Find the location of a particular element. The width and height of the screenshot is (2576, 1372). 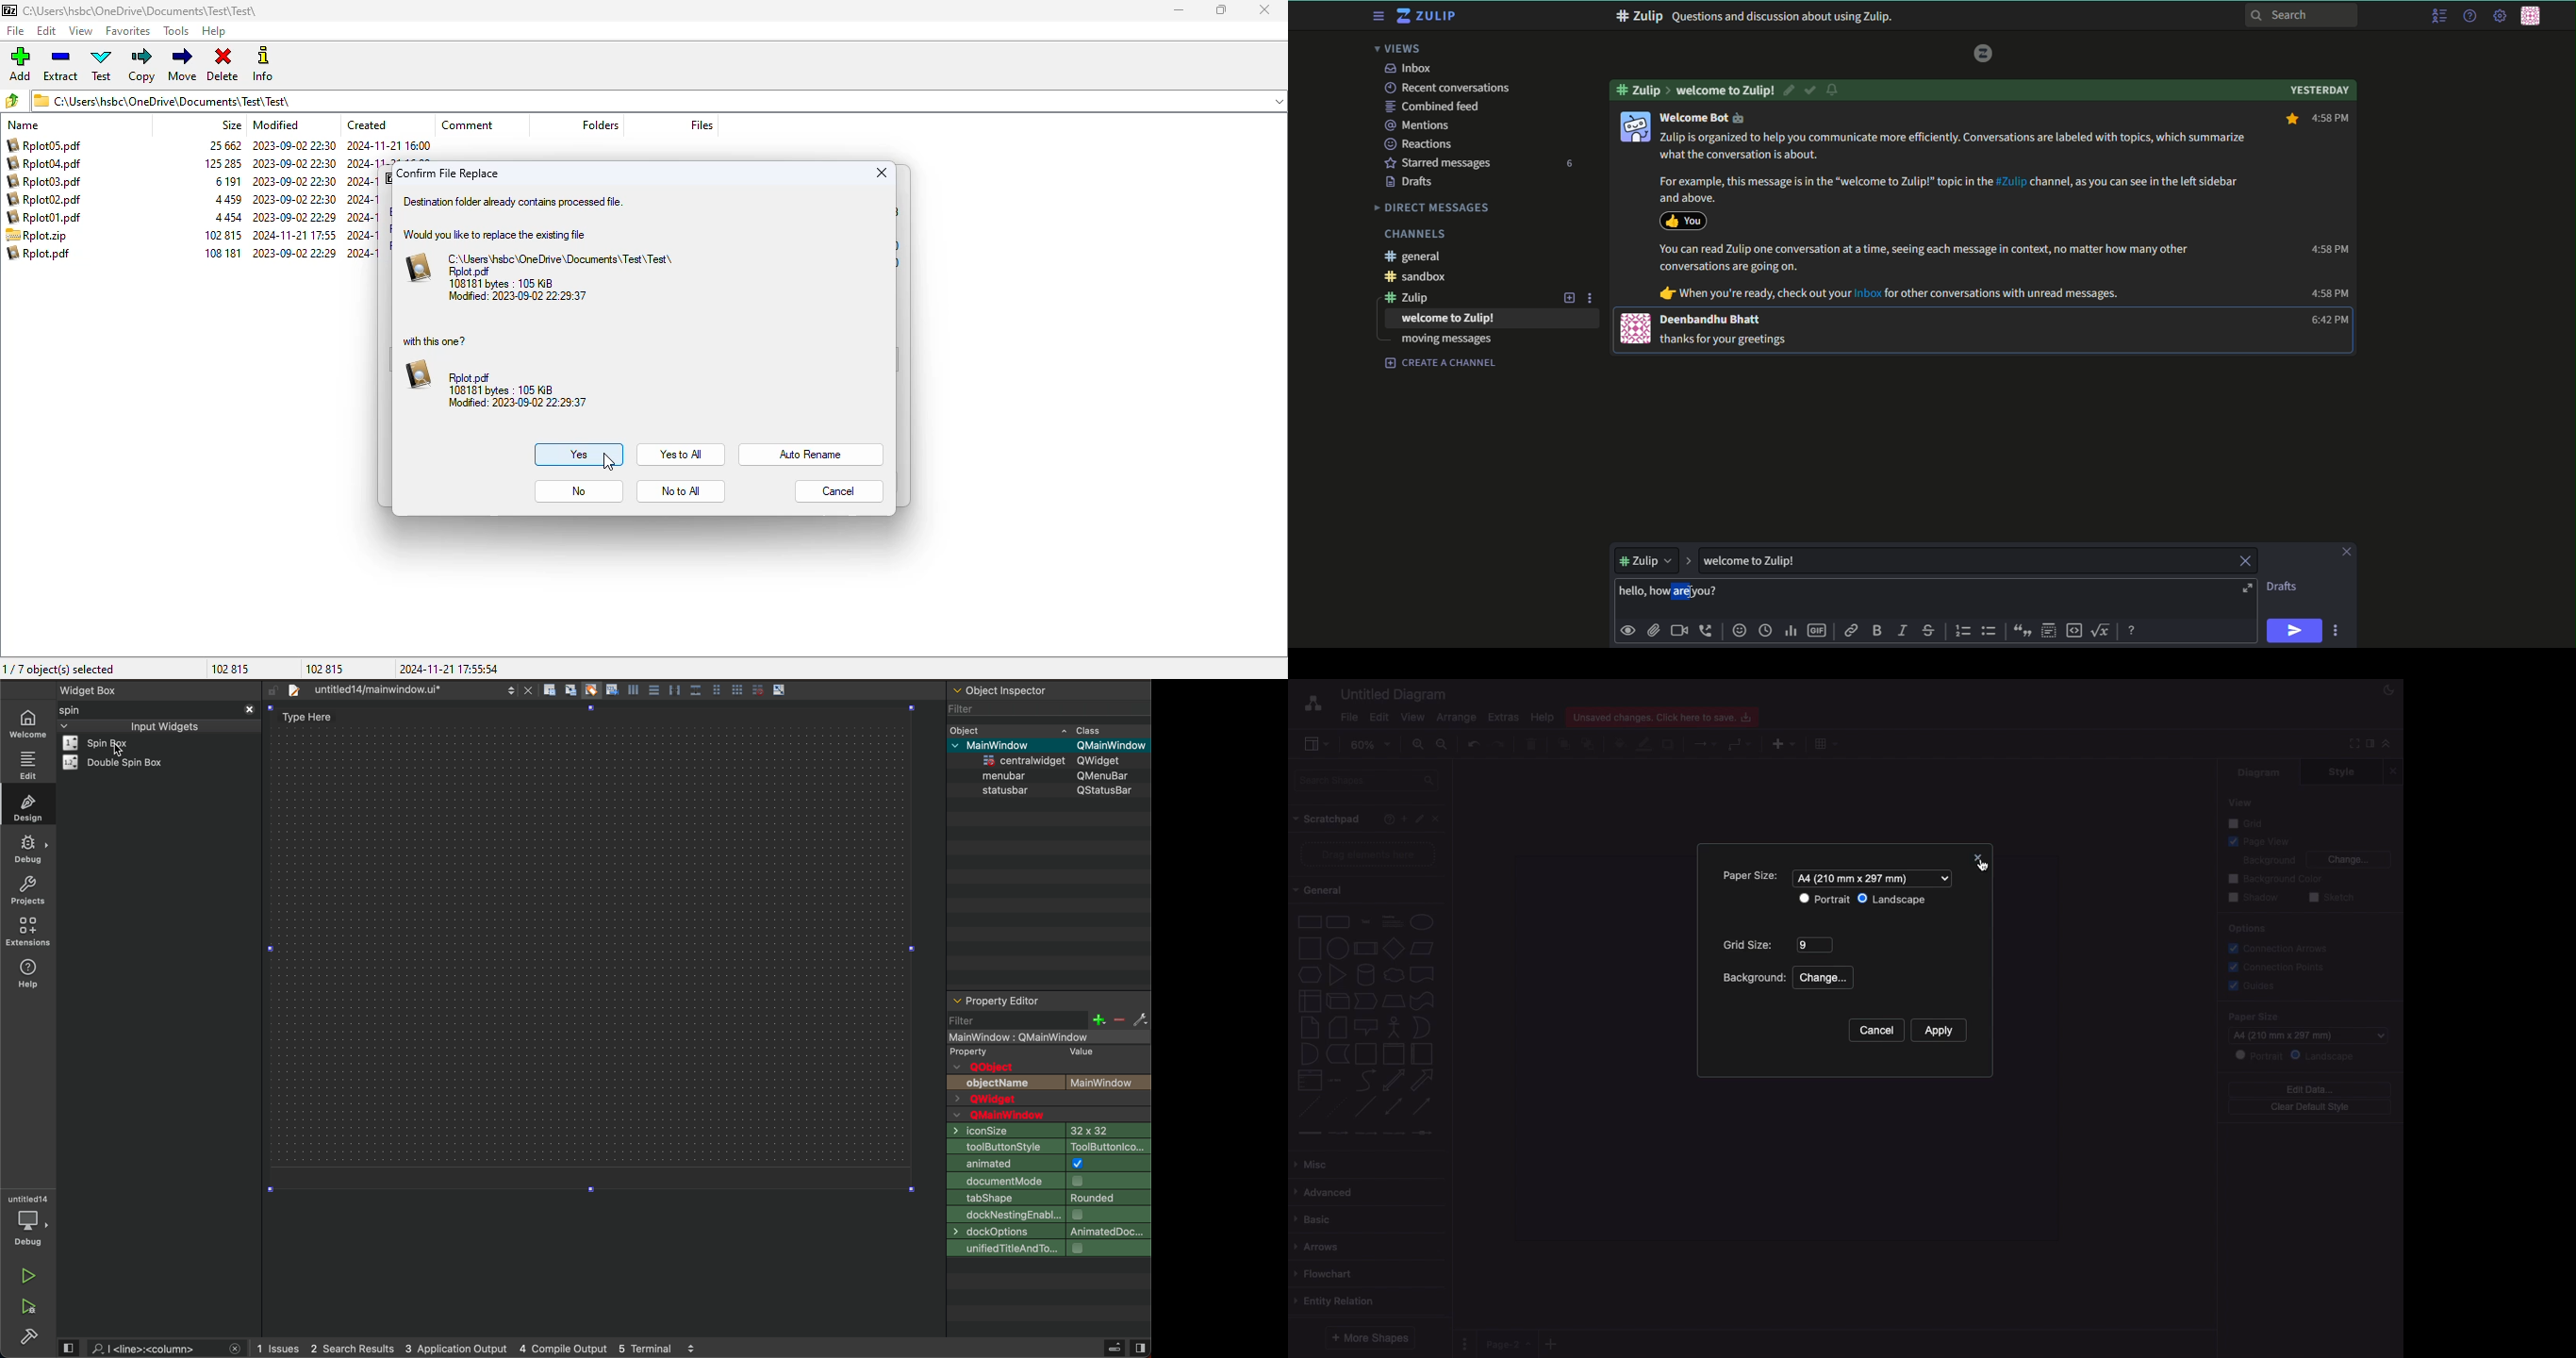

text is located at coordinates (980, 1051).